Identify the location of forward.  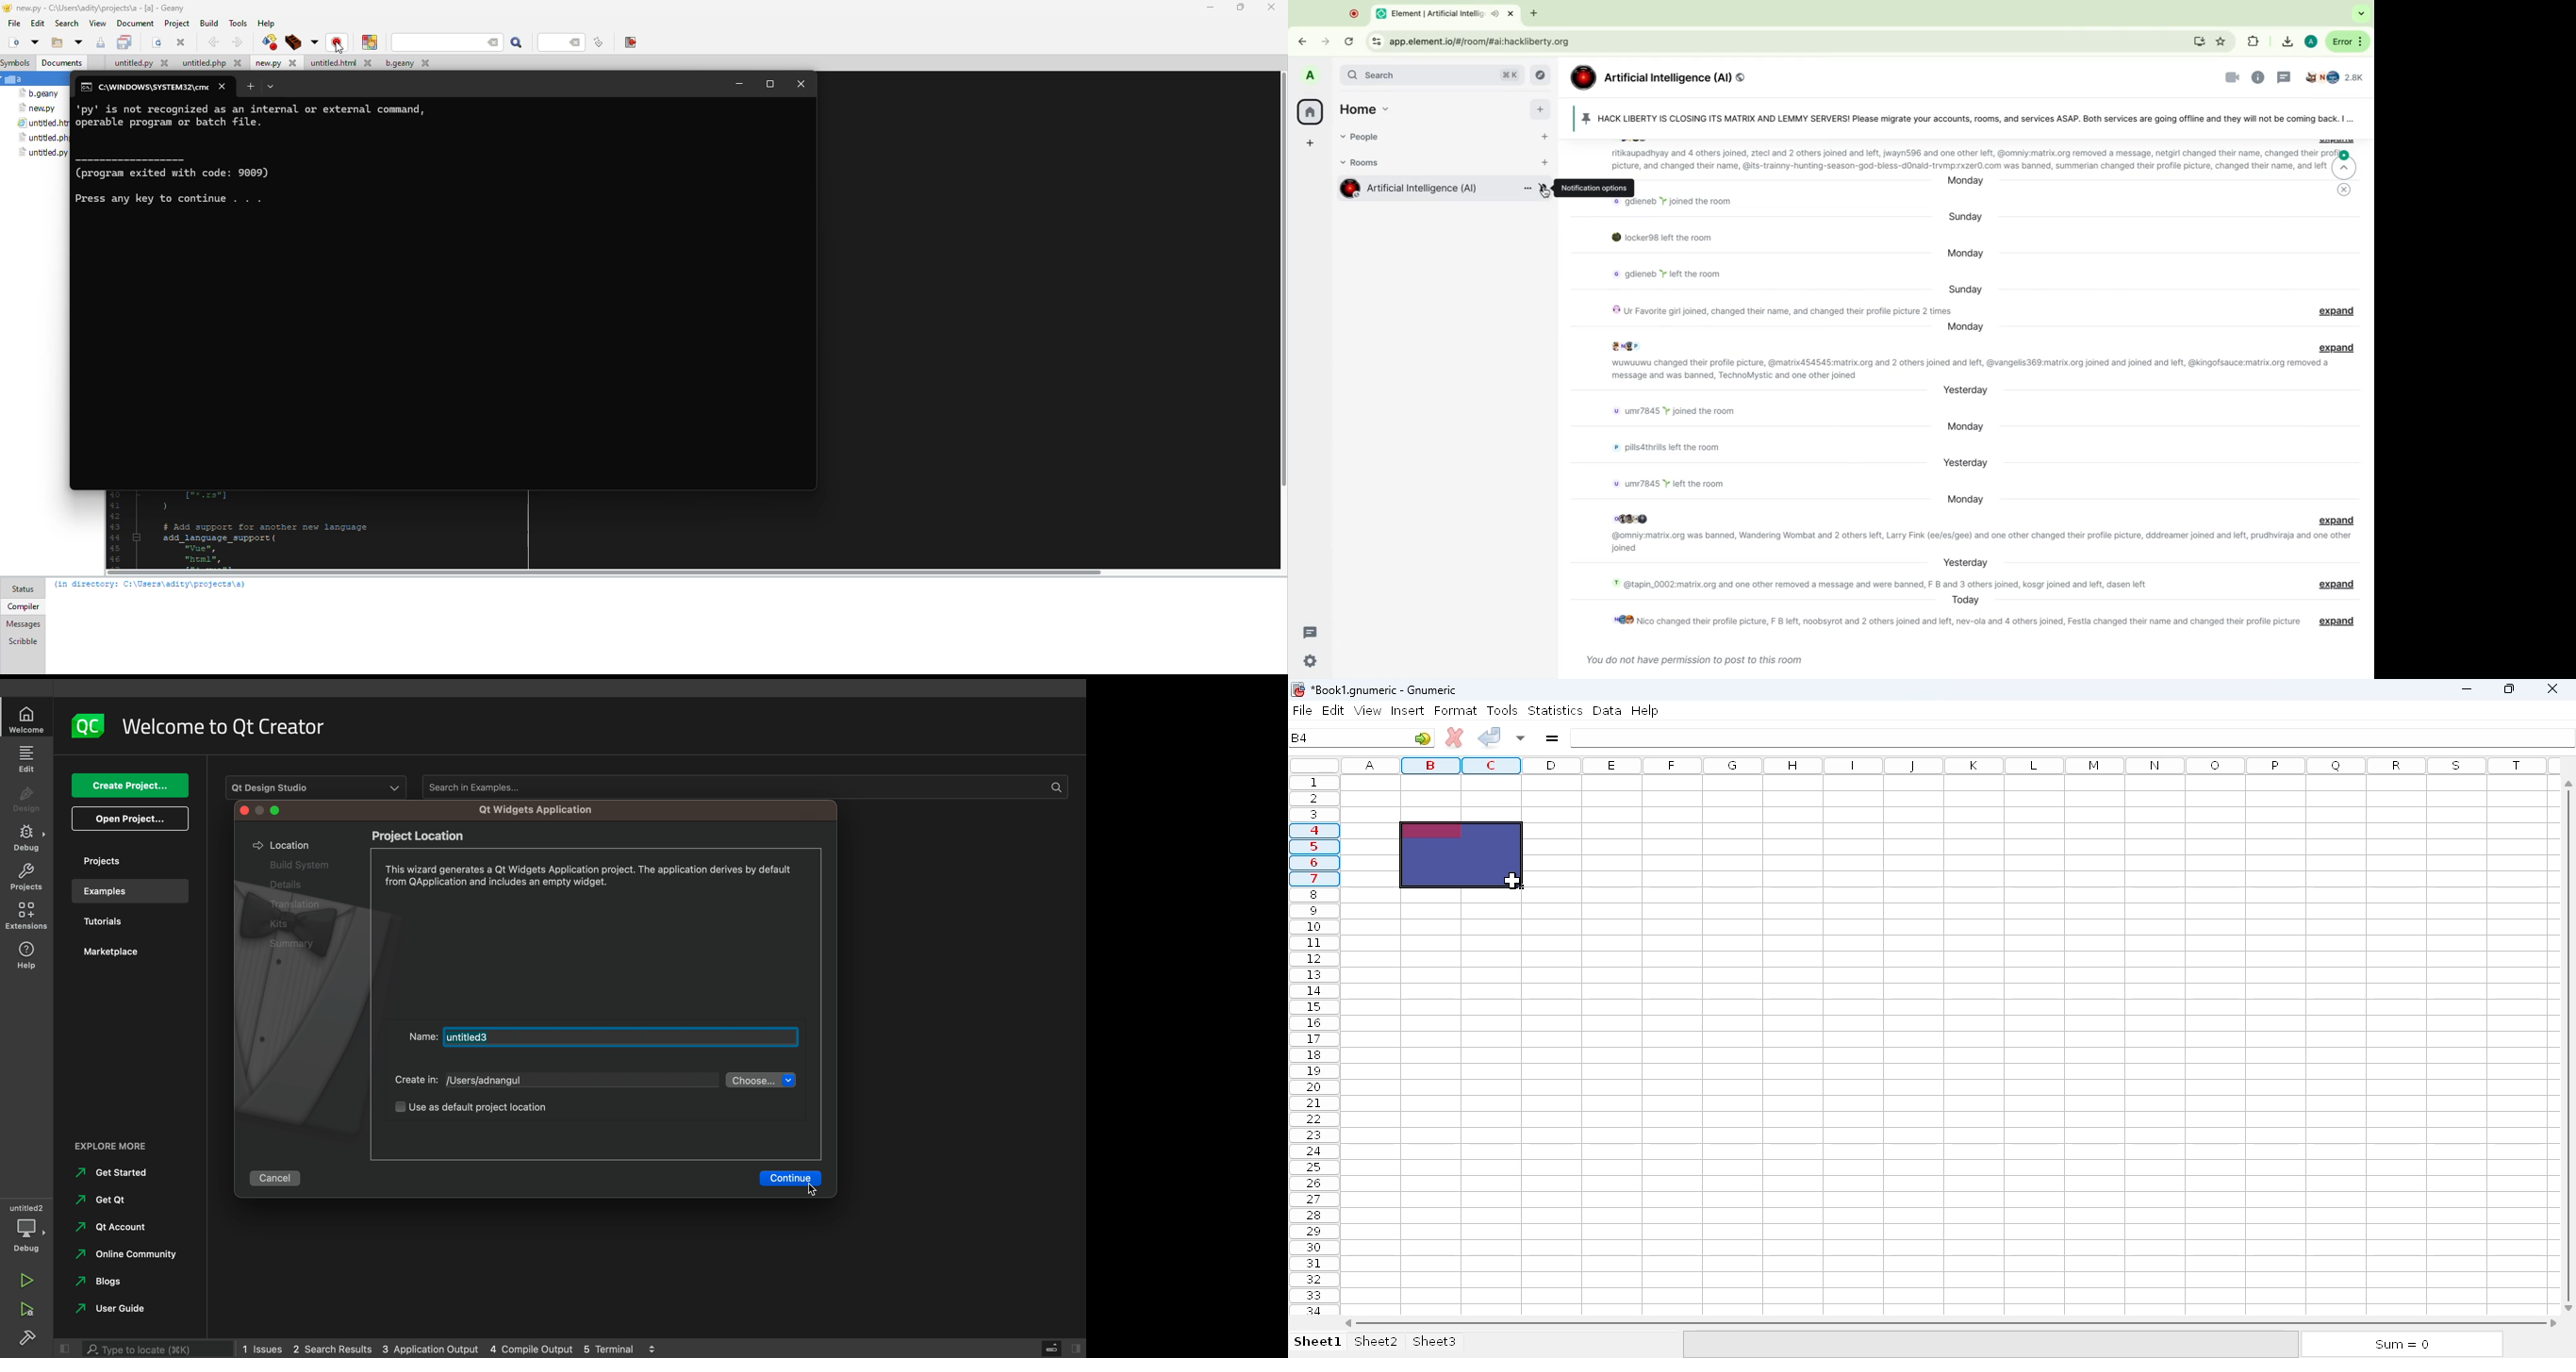
(1324, 41).